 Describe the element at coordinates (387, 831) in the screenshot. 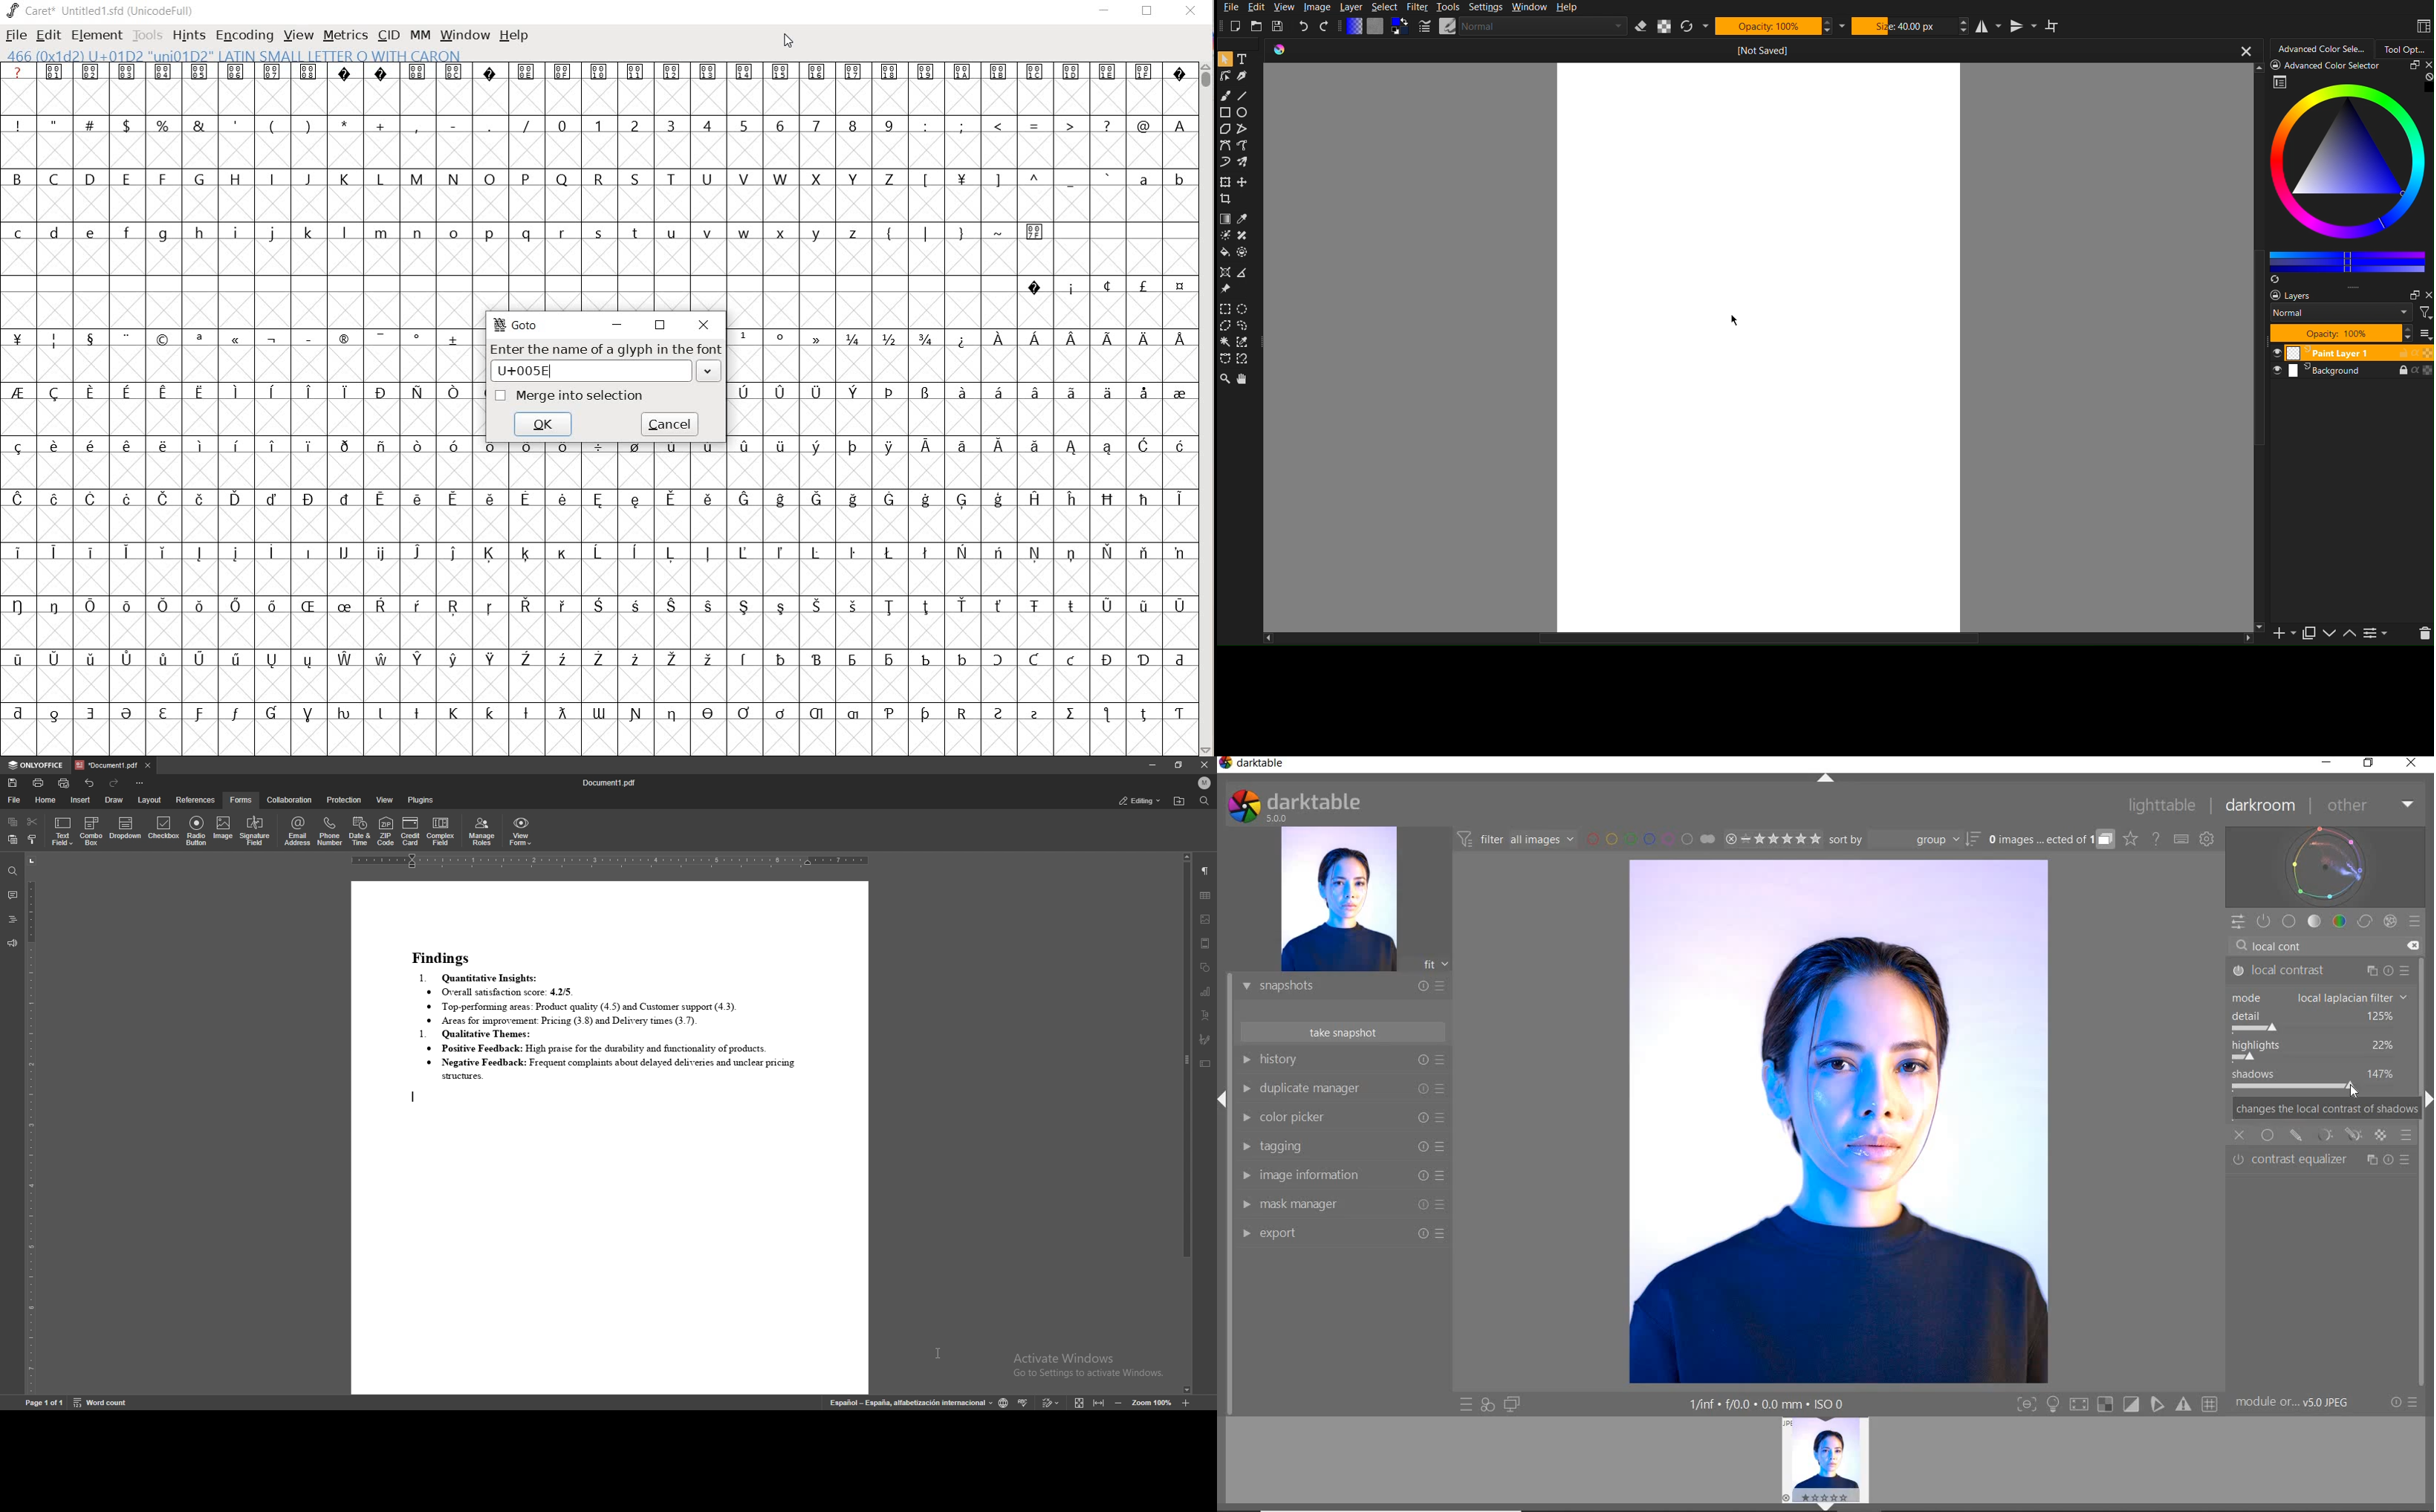

I see `zip code` at that location.